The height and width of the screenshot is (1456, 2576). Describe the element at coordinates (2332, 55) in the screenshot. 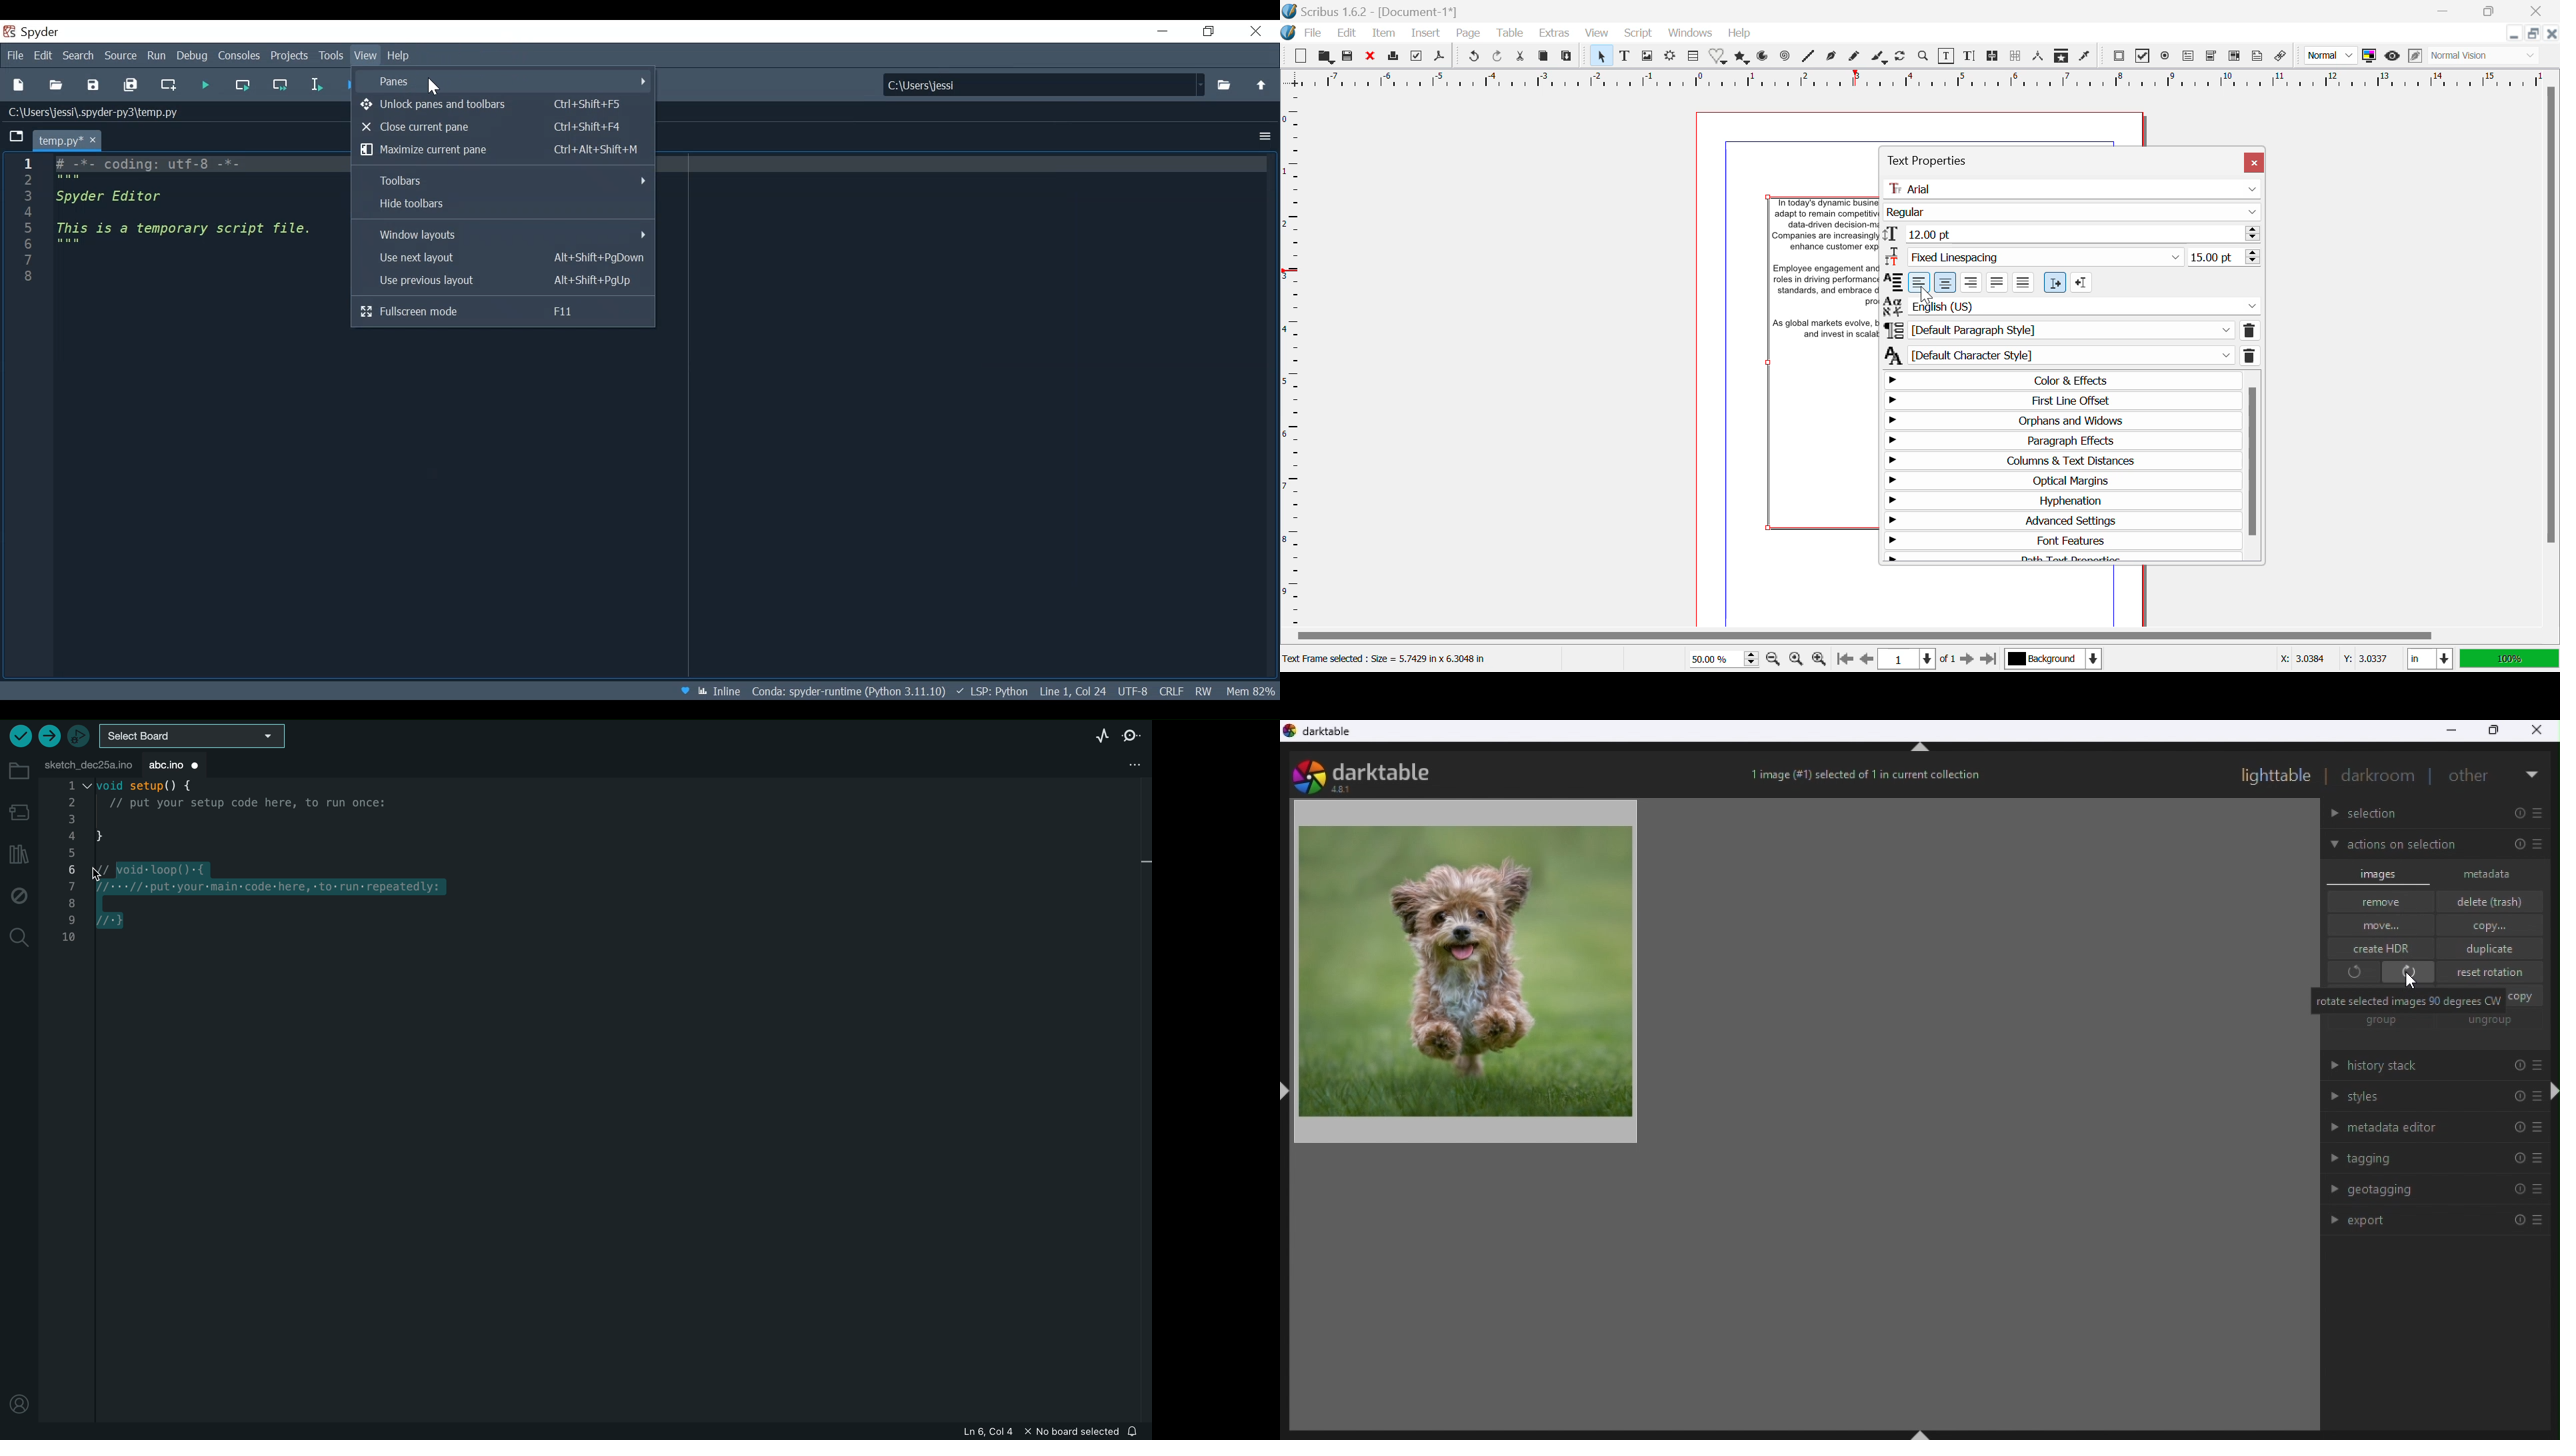

I see `Image preview quality` at that location.